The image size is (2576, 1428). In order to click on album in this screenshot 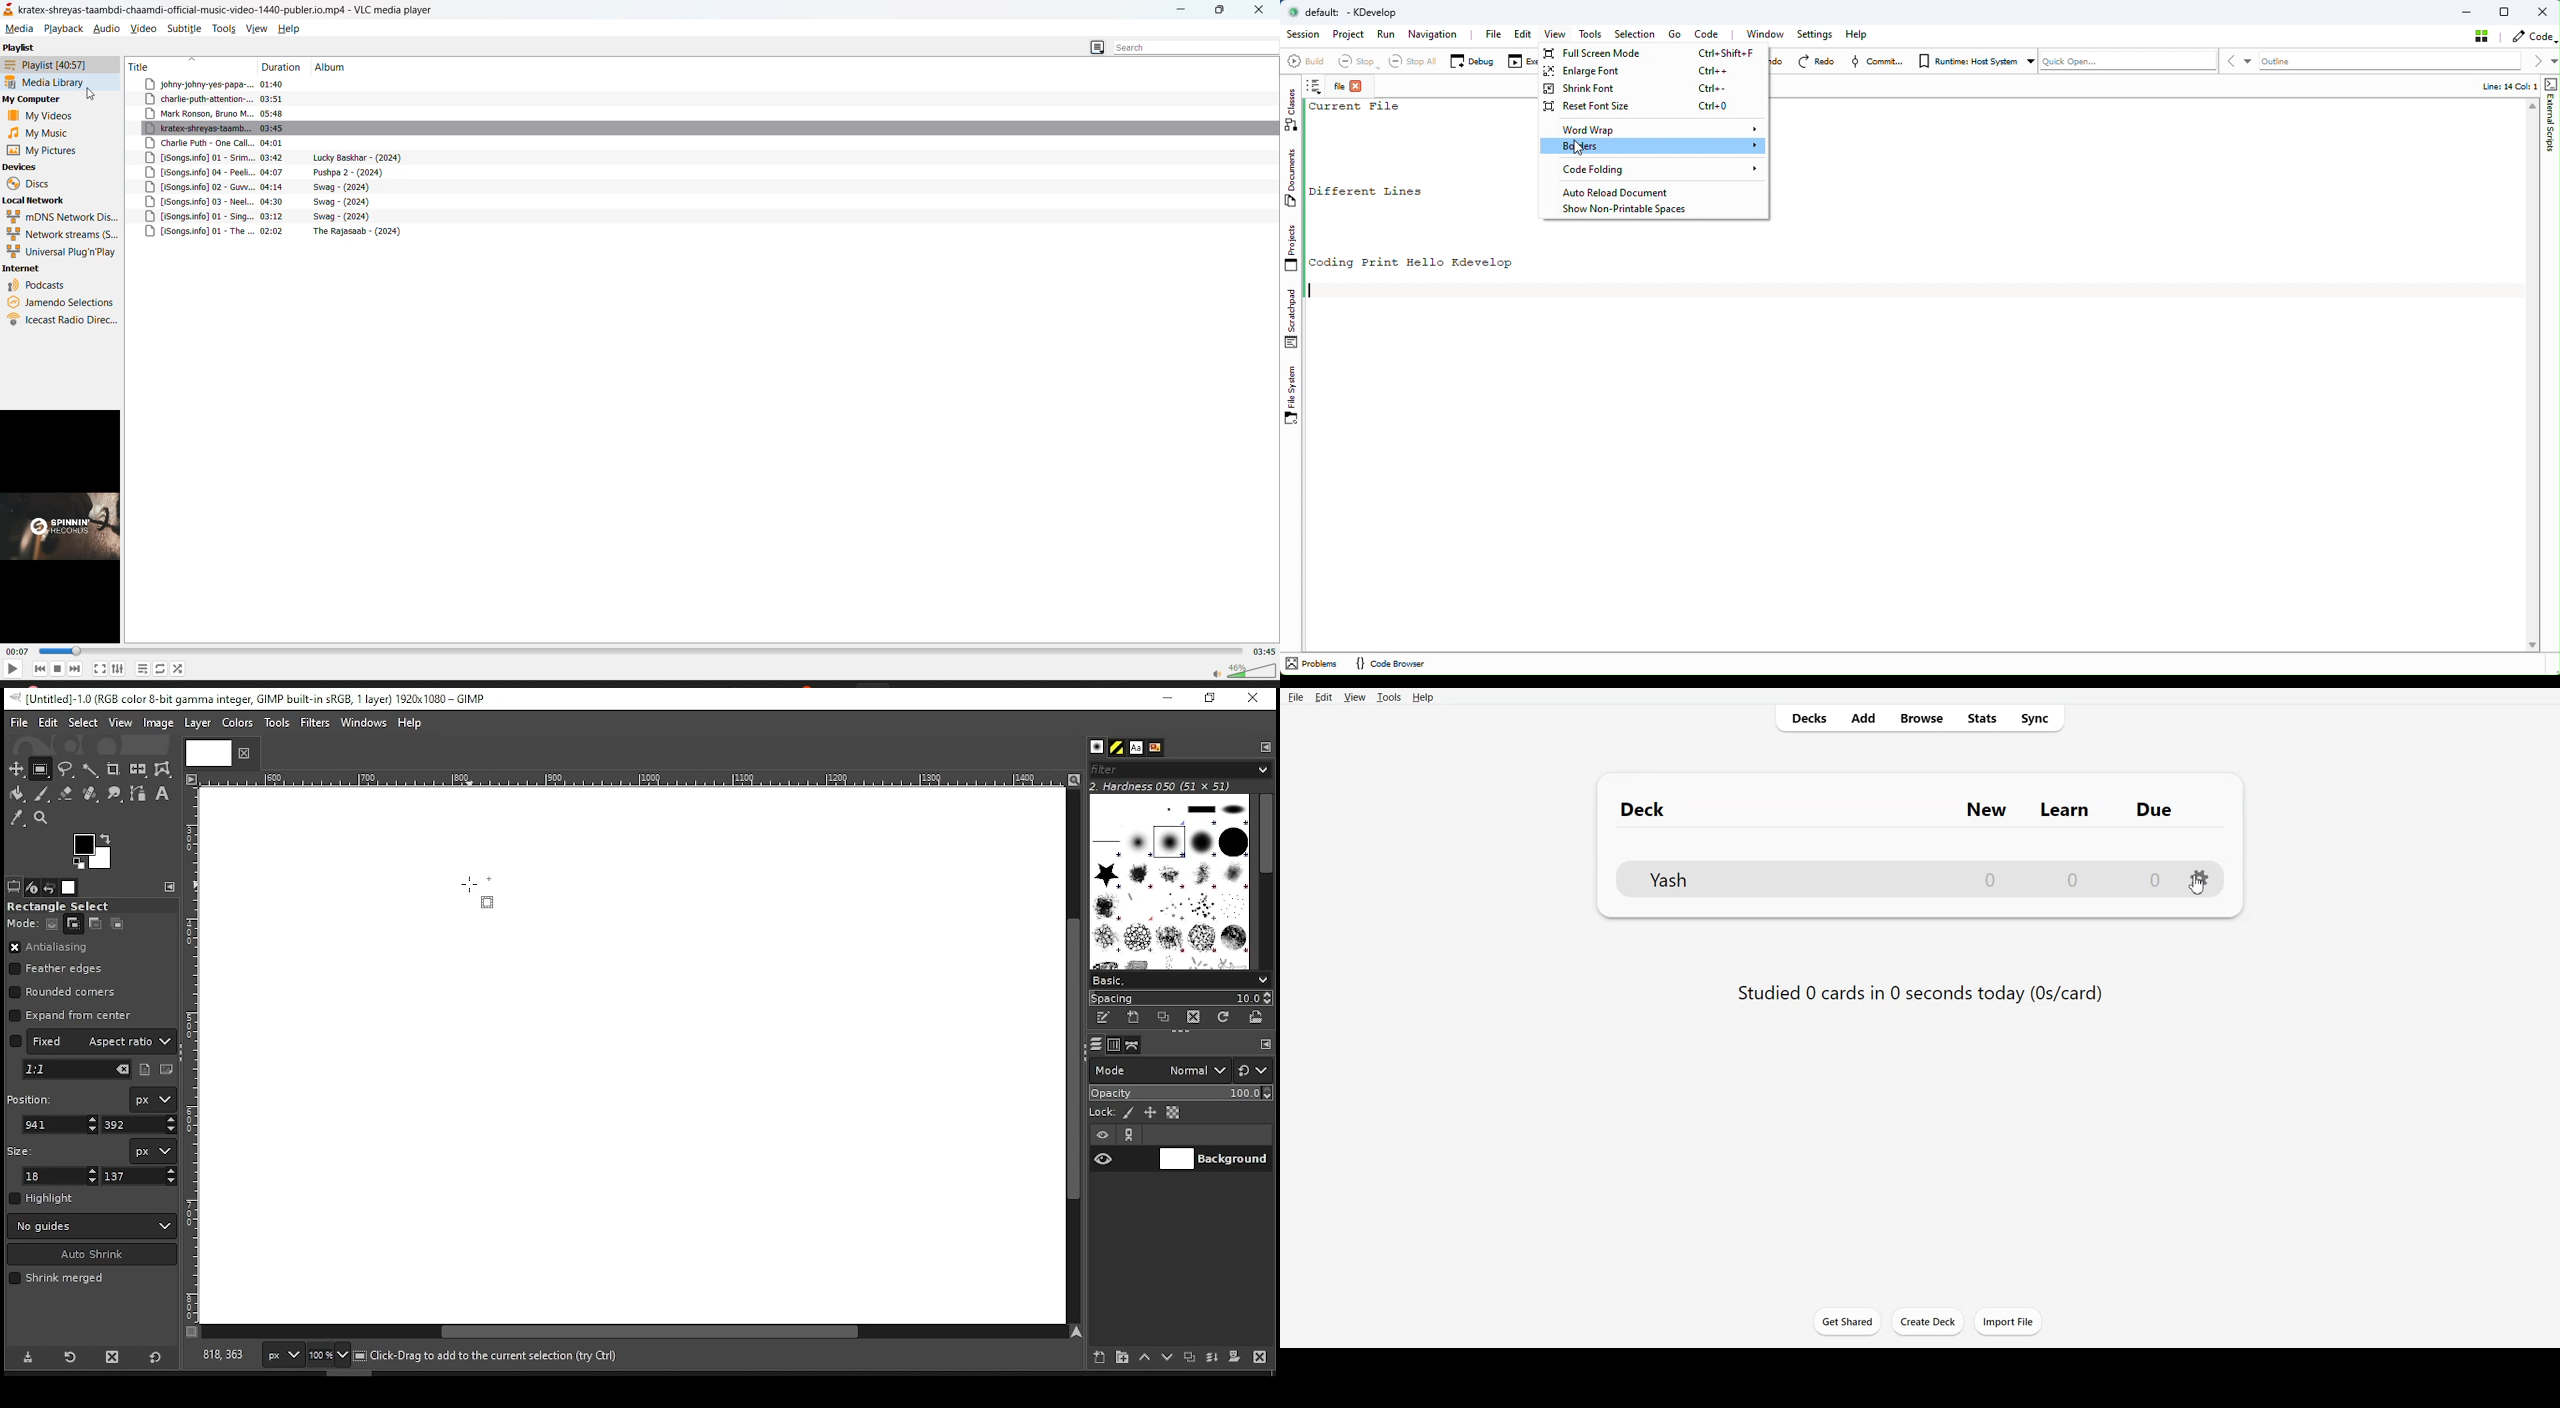, I will do `click(338, 67)`.